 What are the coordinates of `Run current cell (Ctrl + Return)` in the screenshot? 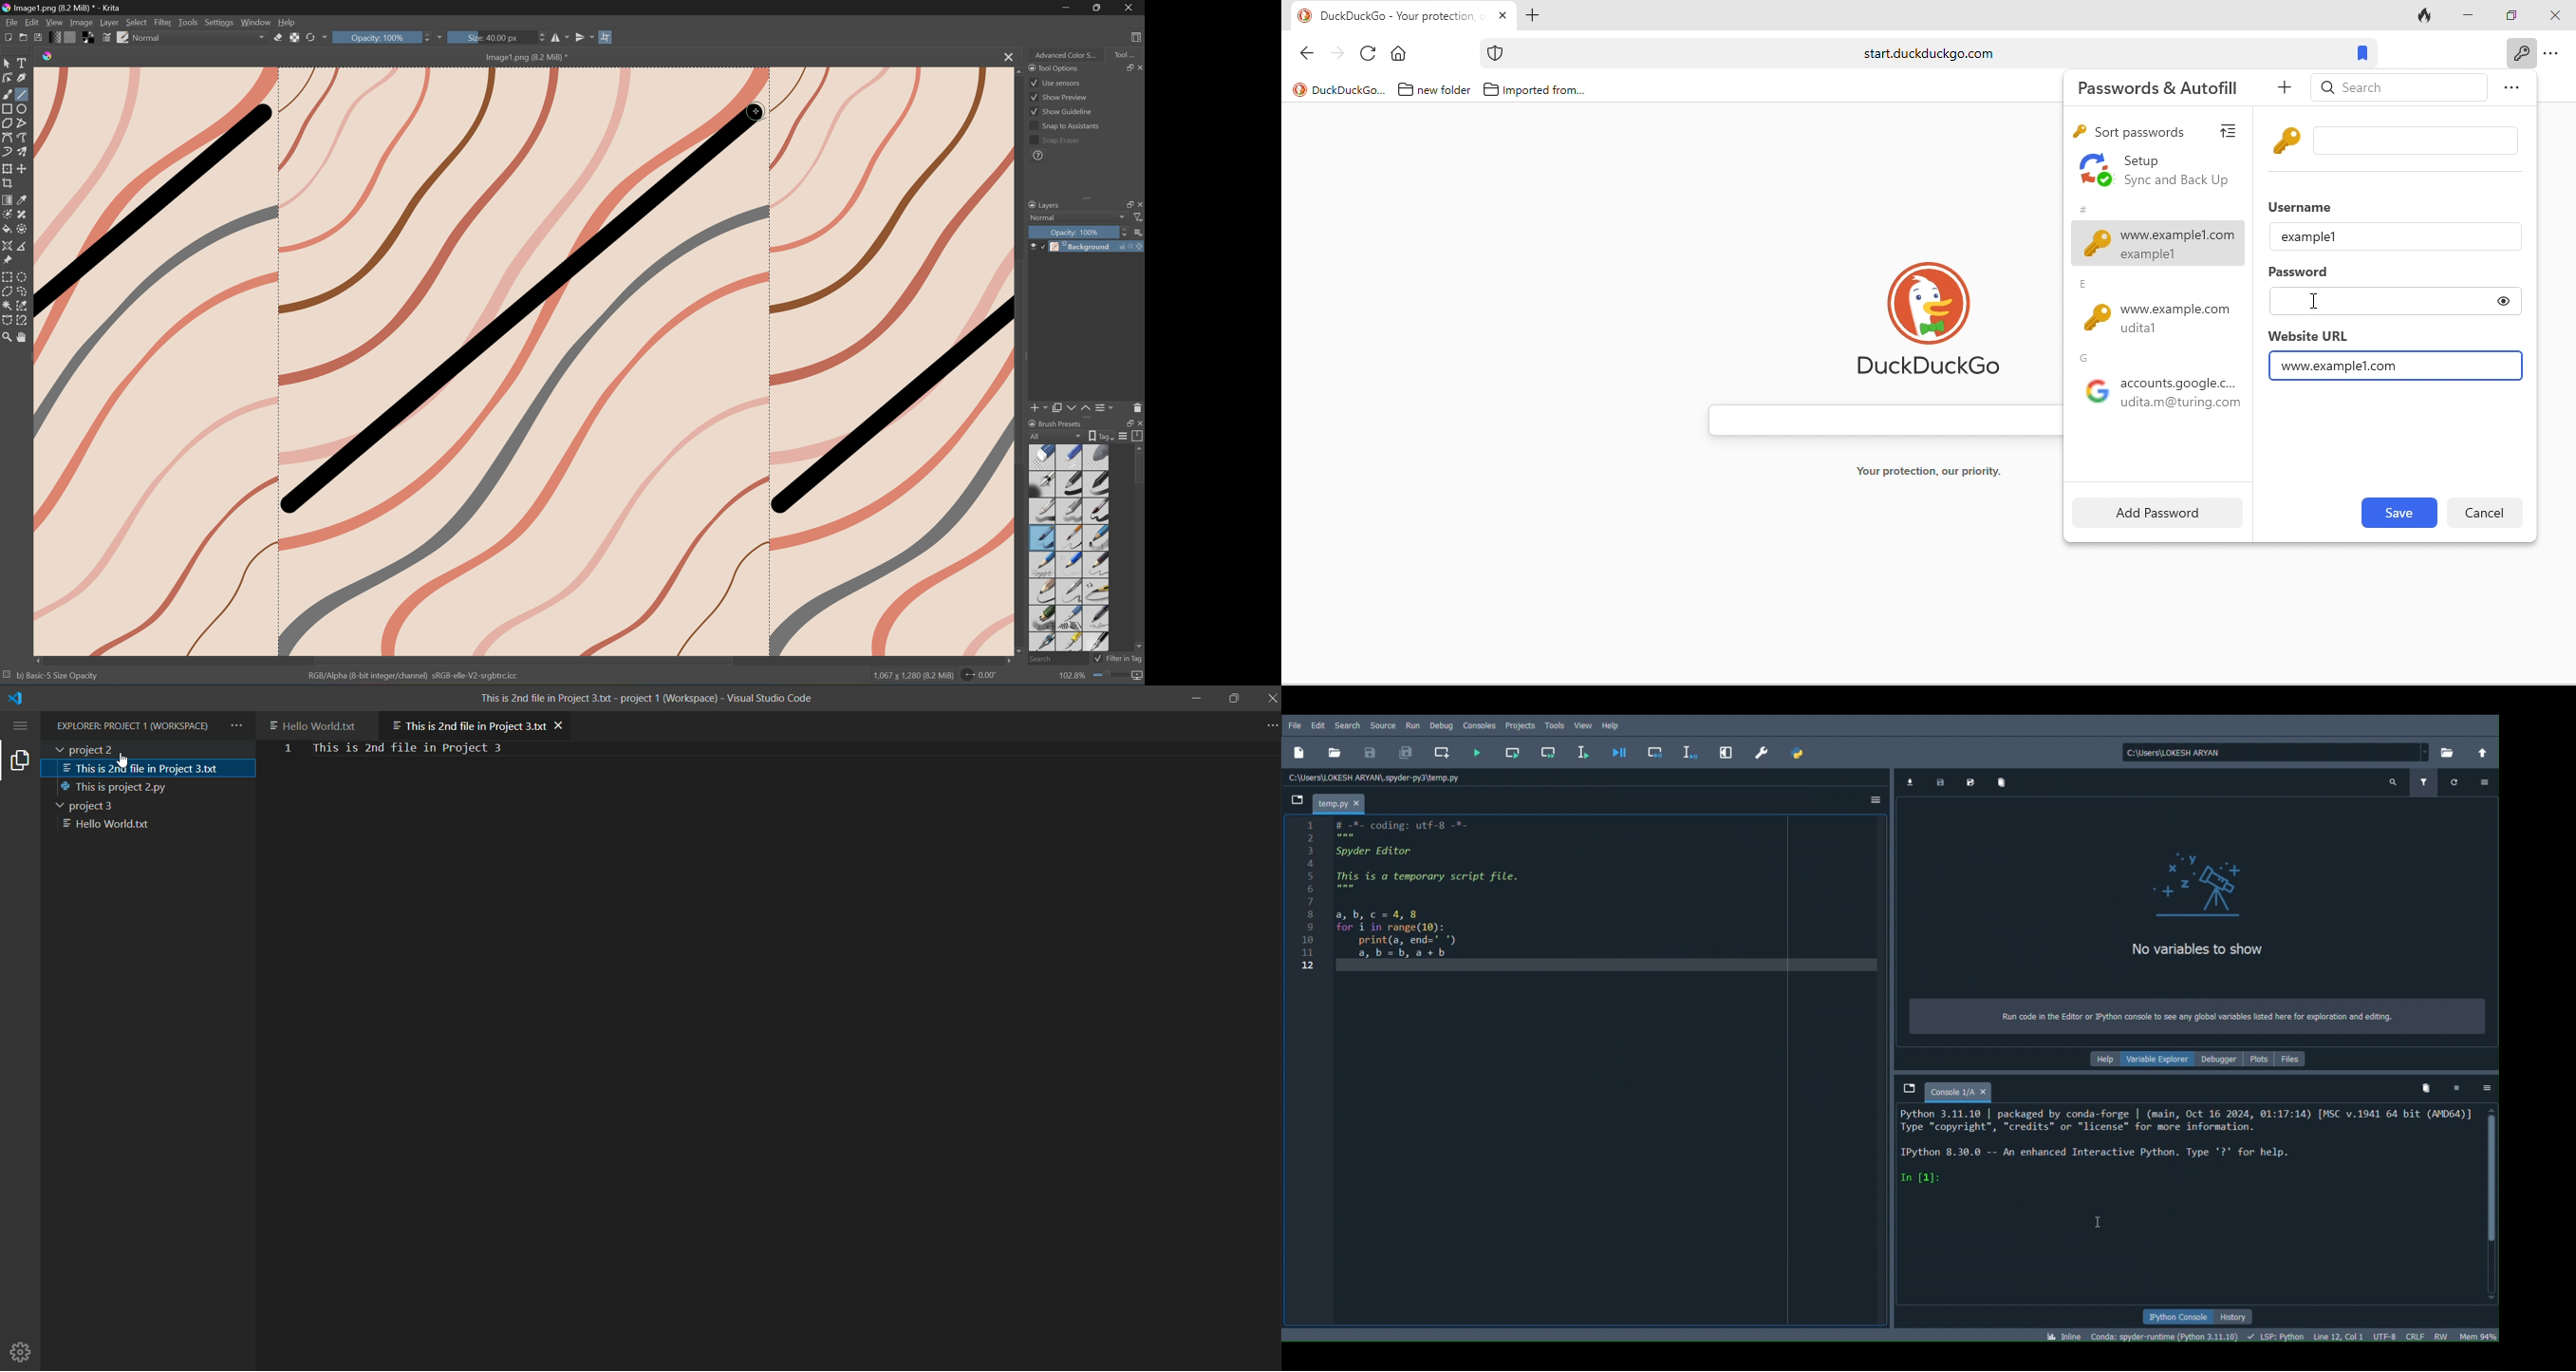 It's located at (1509, 752).